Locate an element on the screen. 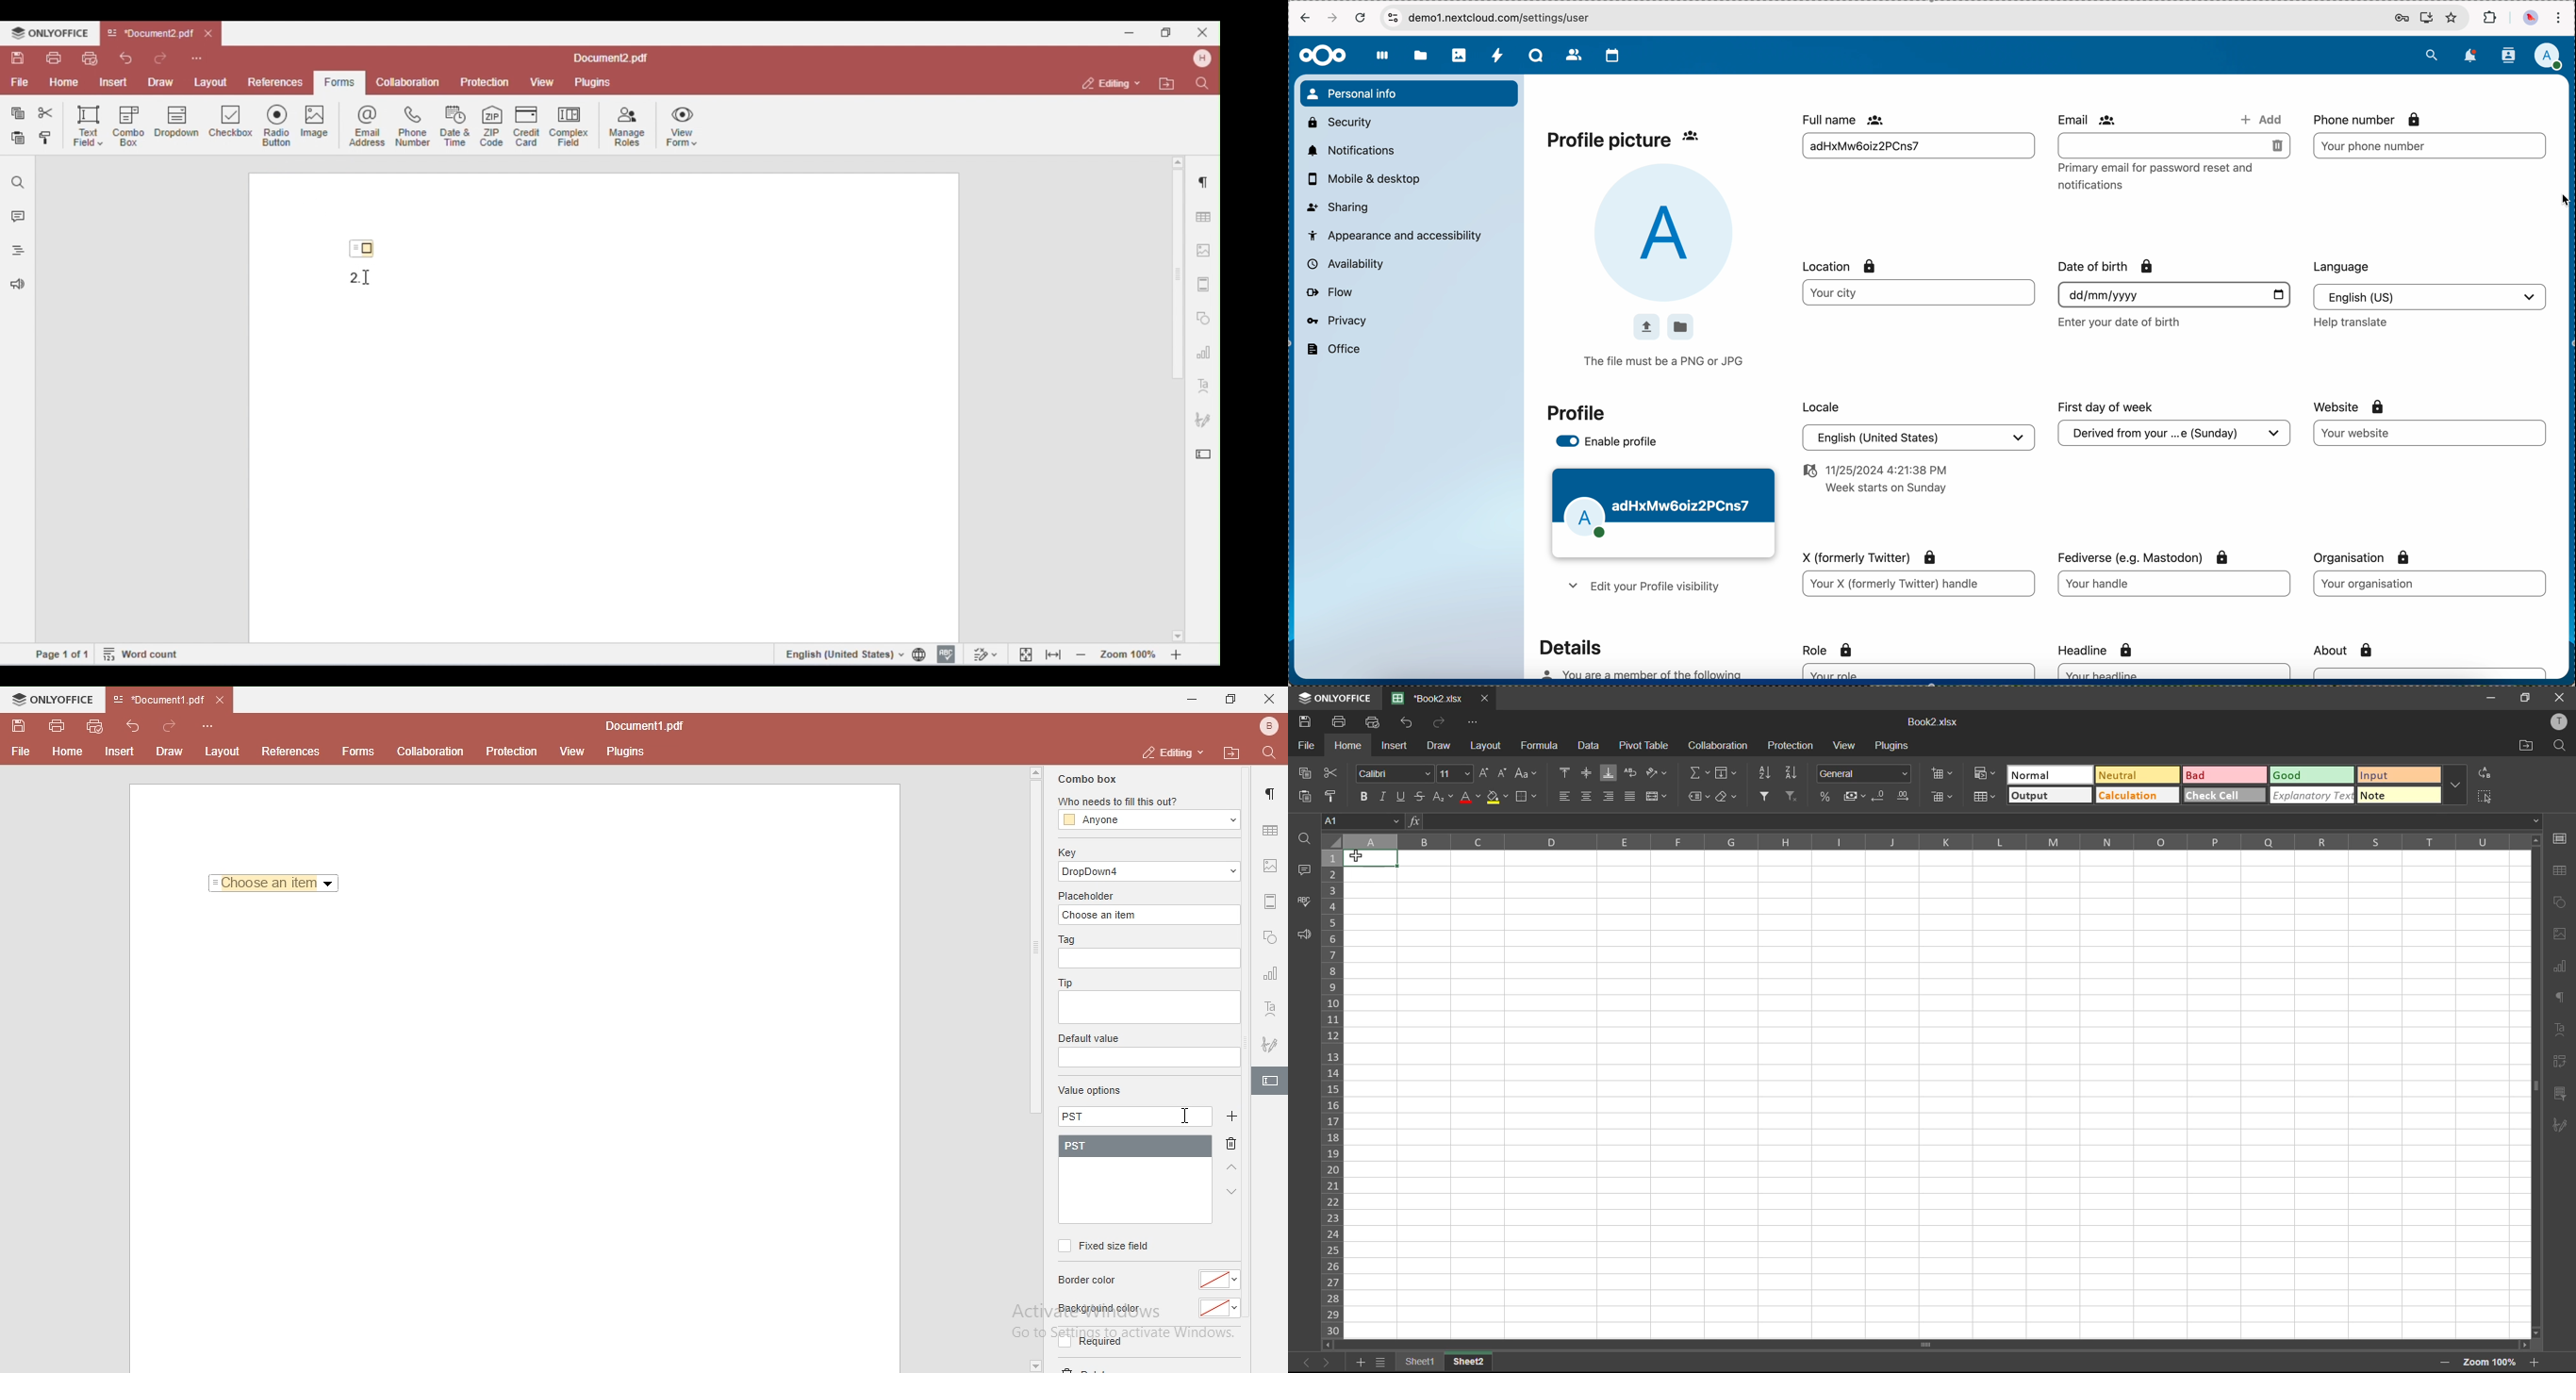  copy is located at coordinates (1306, 772).